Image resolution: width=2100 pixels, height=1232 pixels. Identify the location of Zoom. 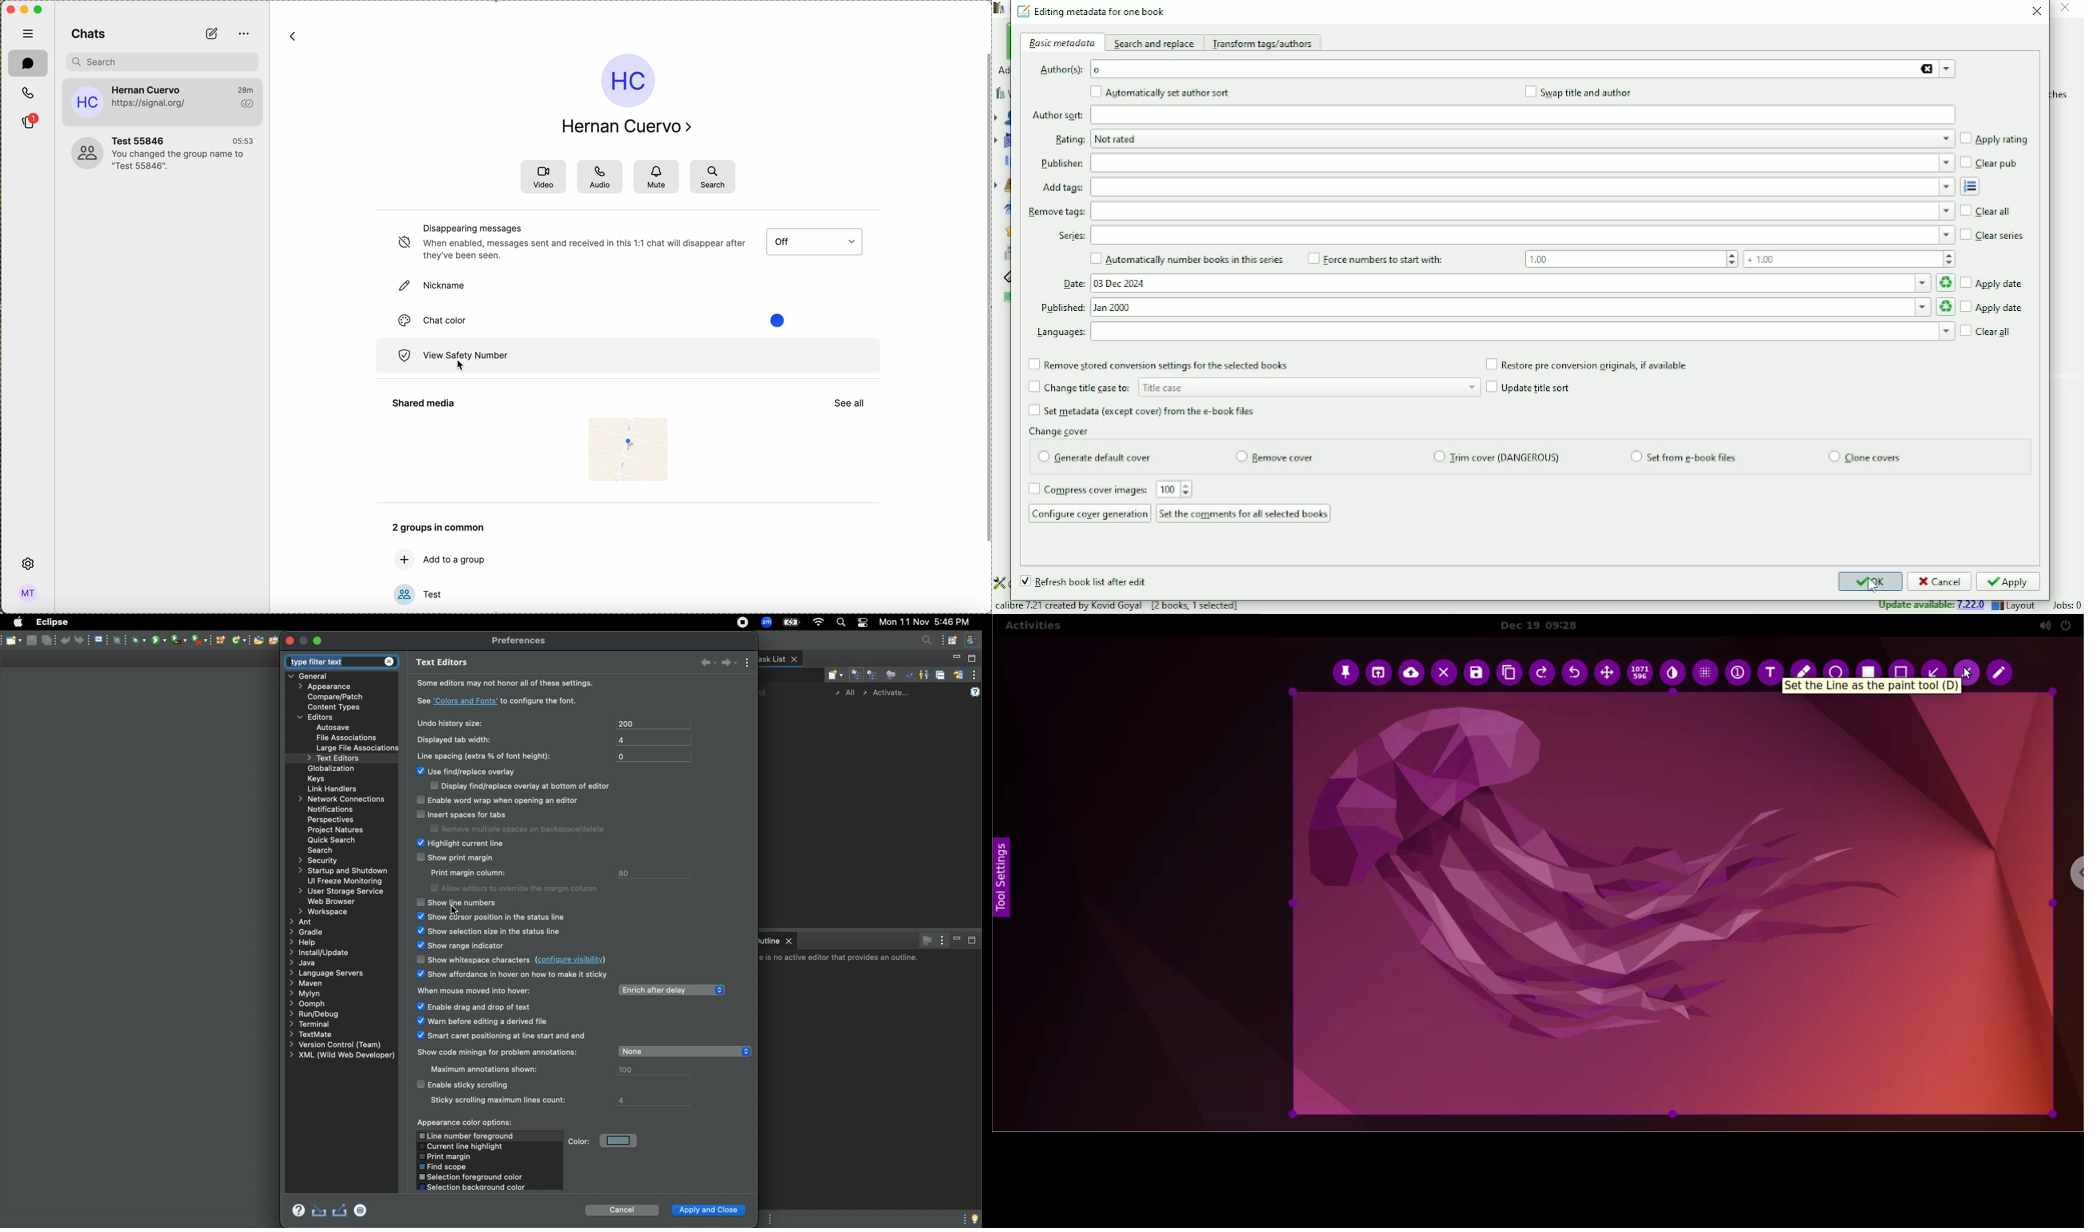
(766, 624).